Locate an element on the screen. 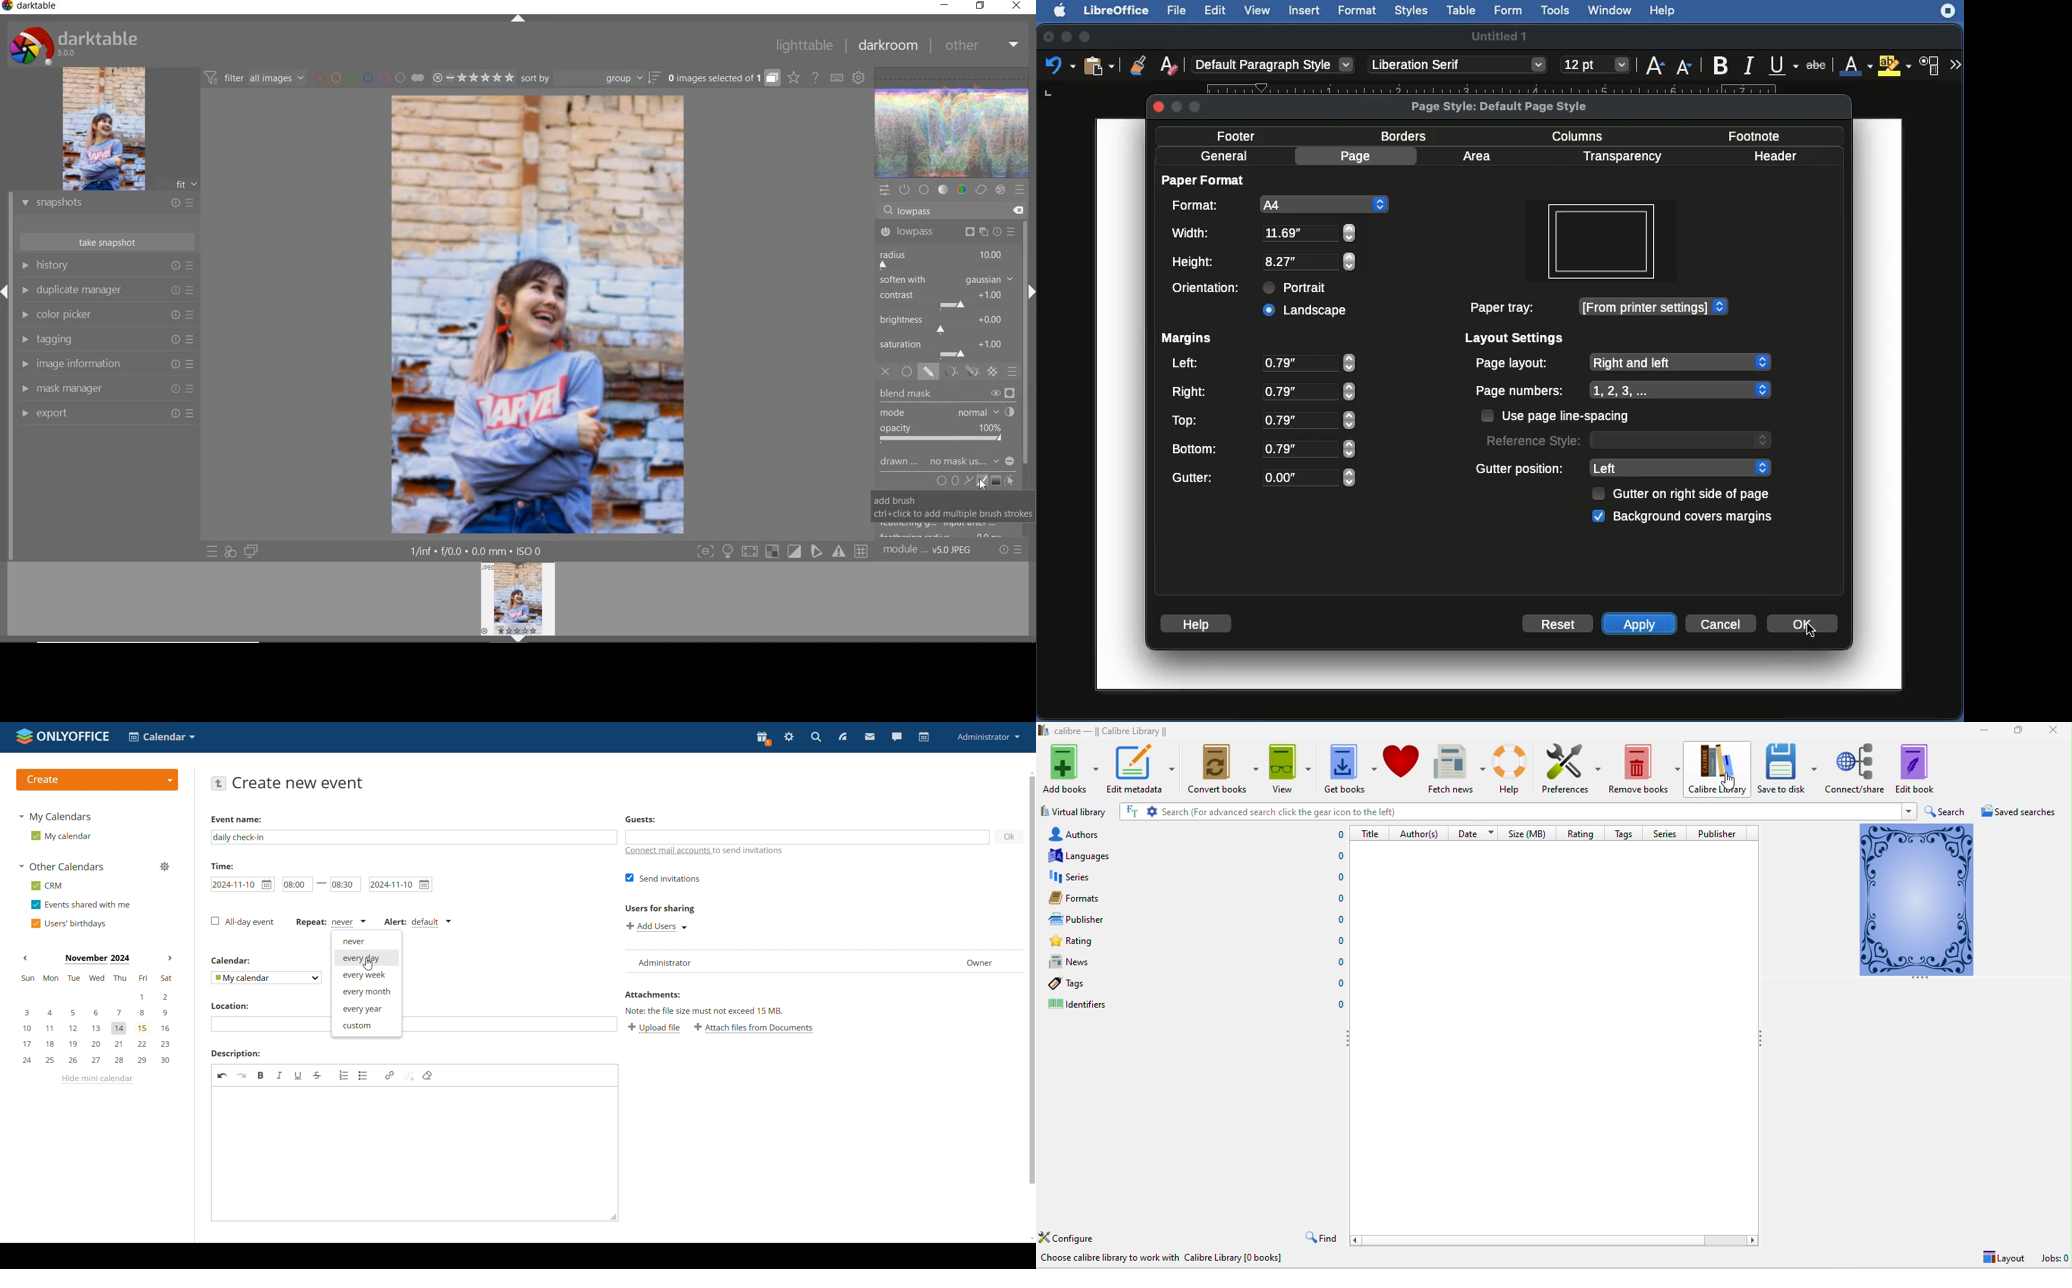 This screenshot has width=2072, height=1288. blend mask is located at coordinates (950, 417).